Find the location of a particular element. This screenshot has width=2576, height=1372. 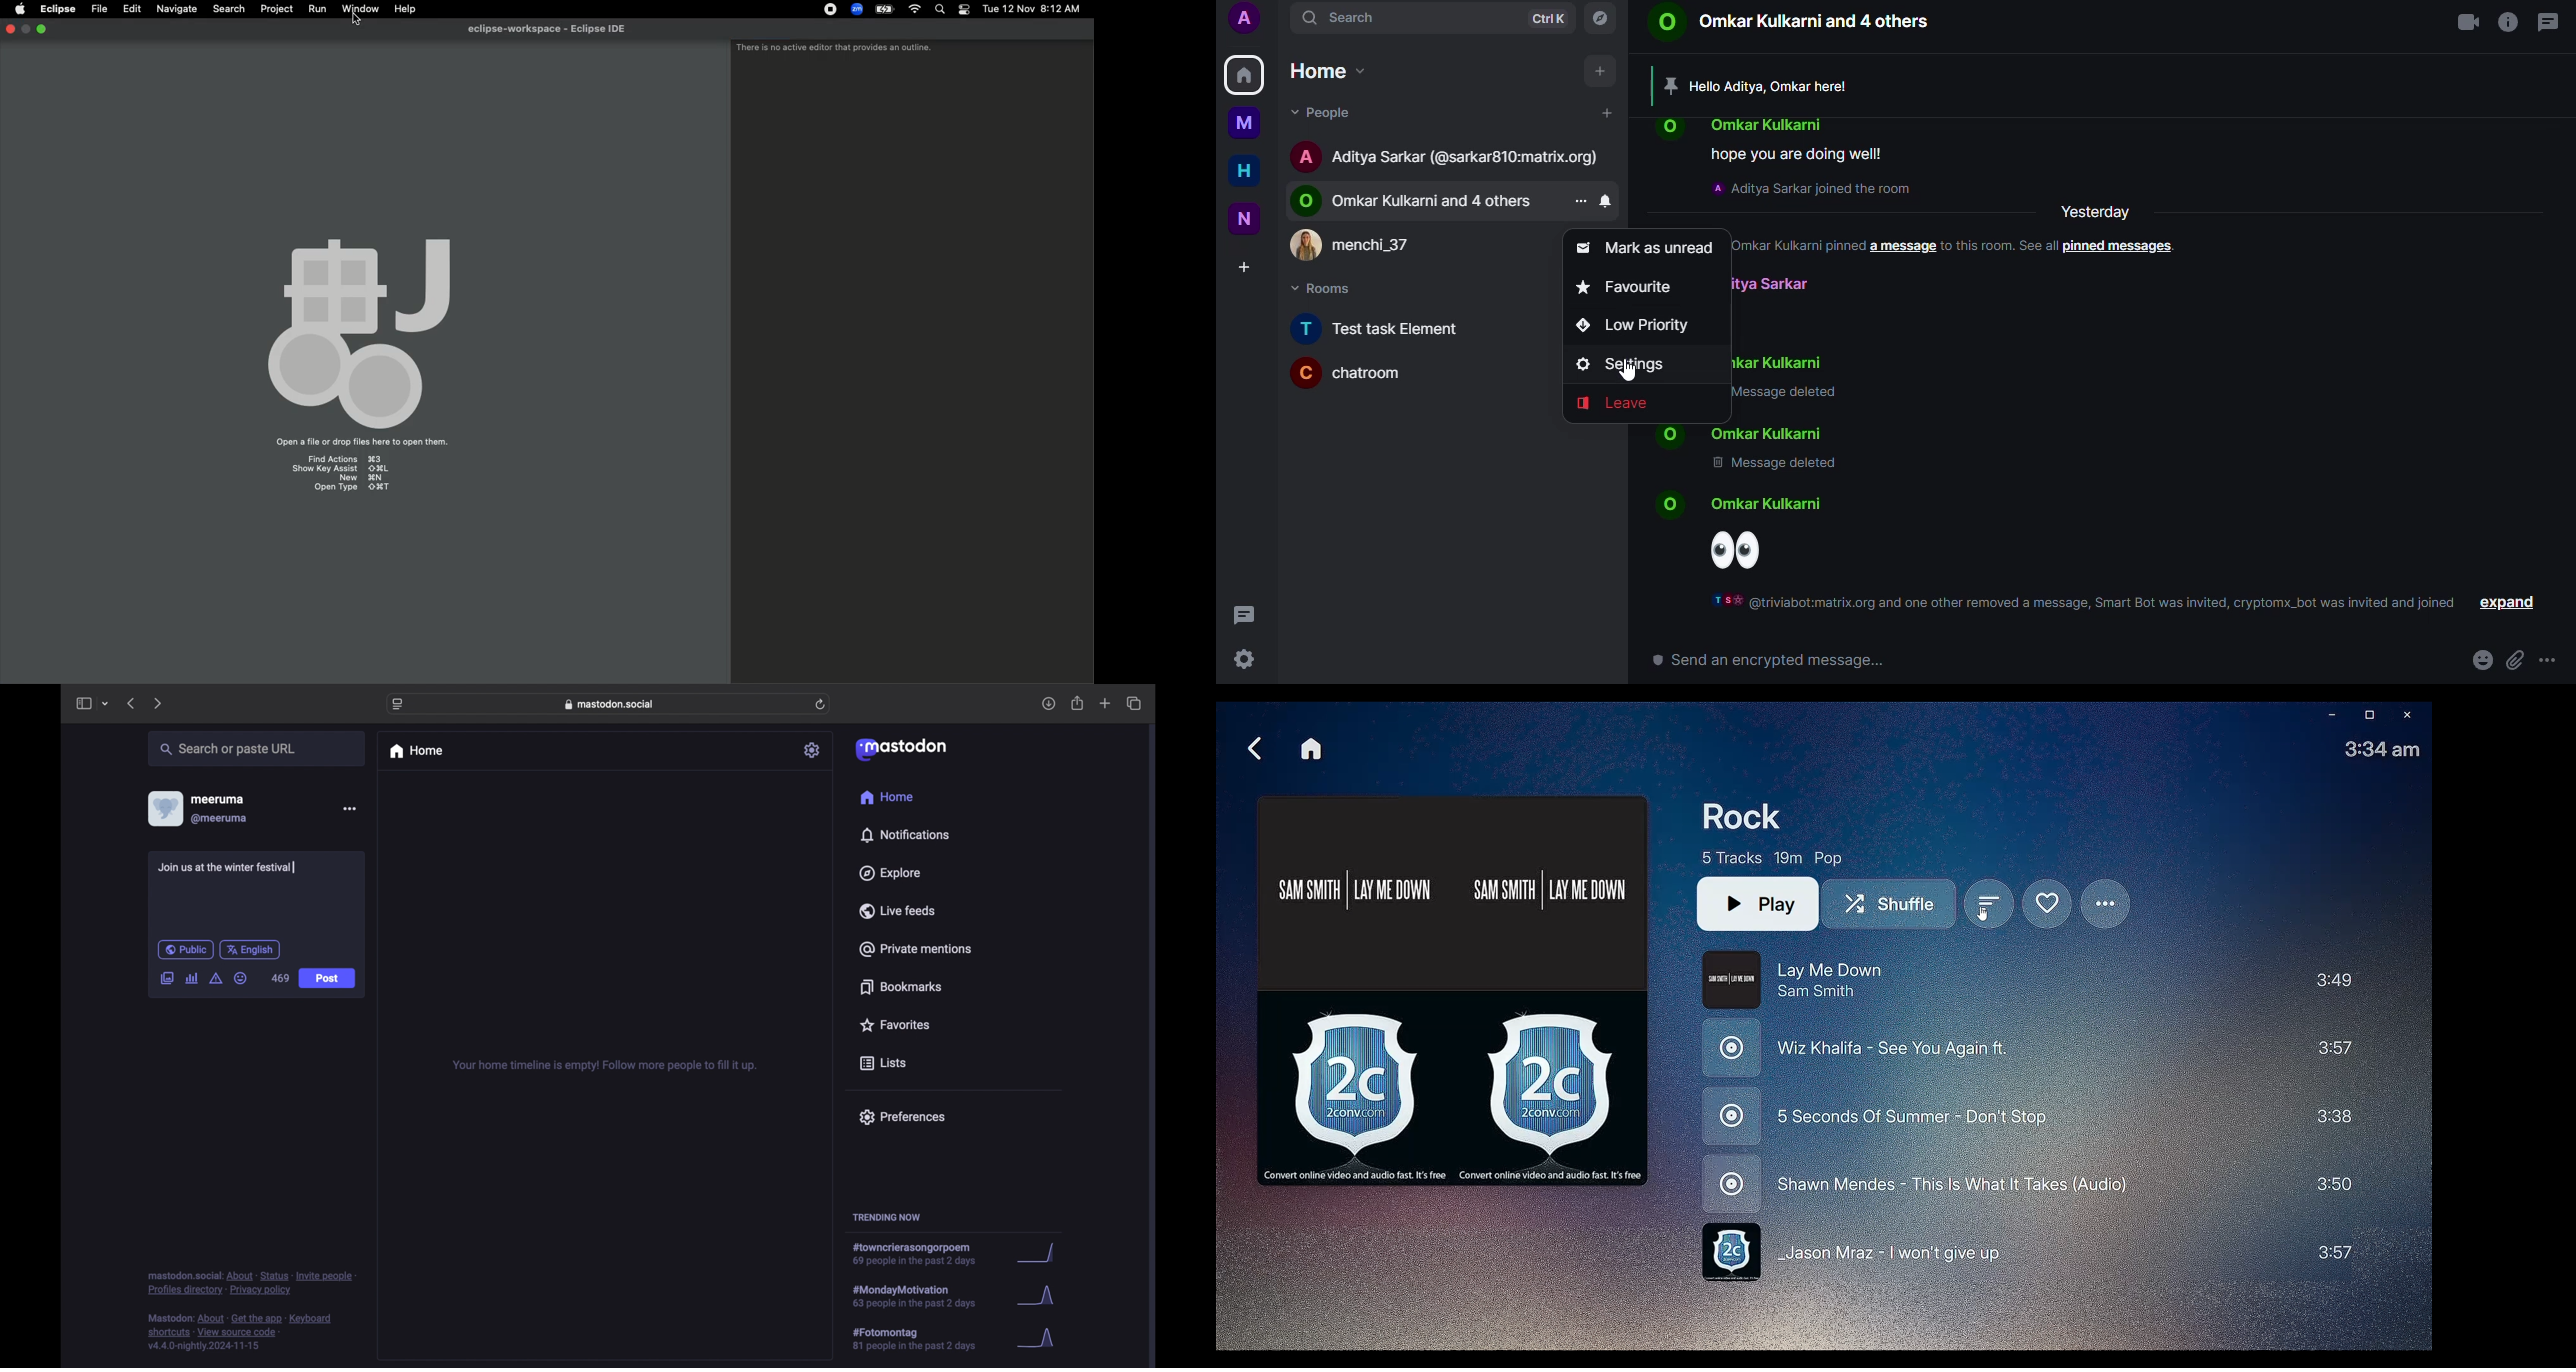

Yesterday is located at coordinates (2100, 210).